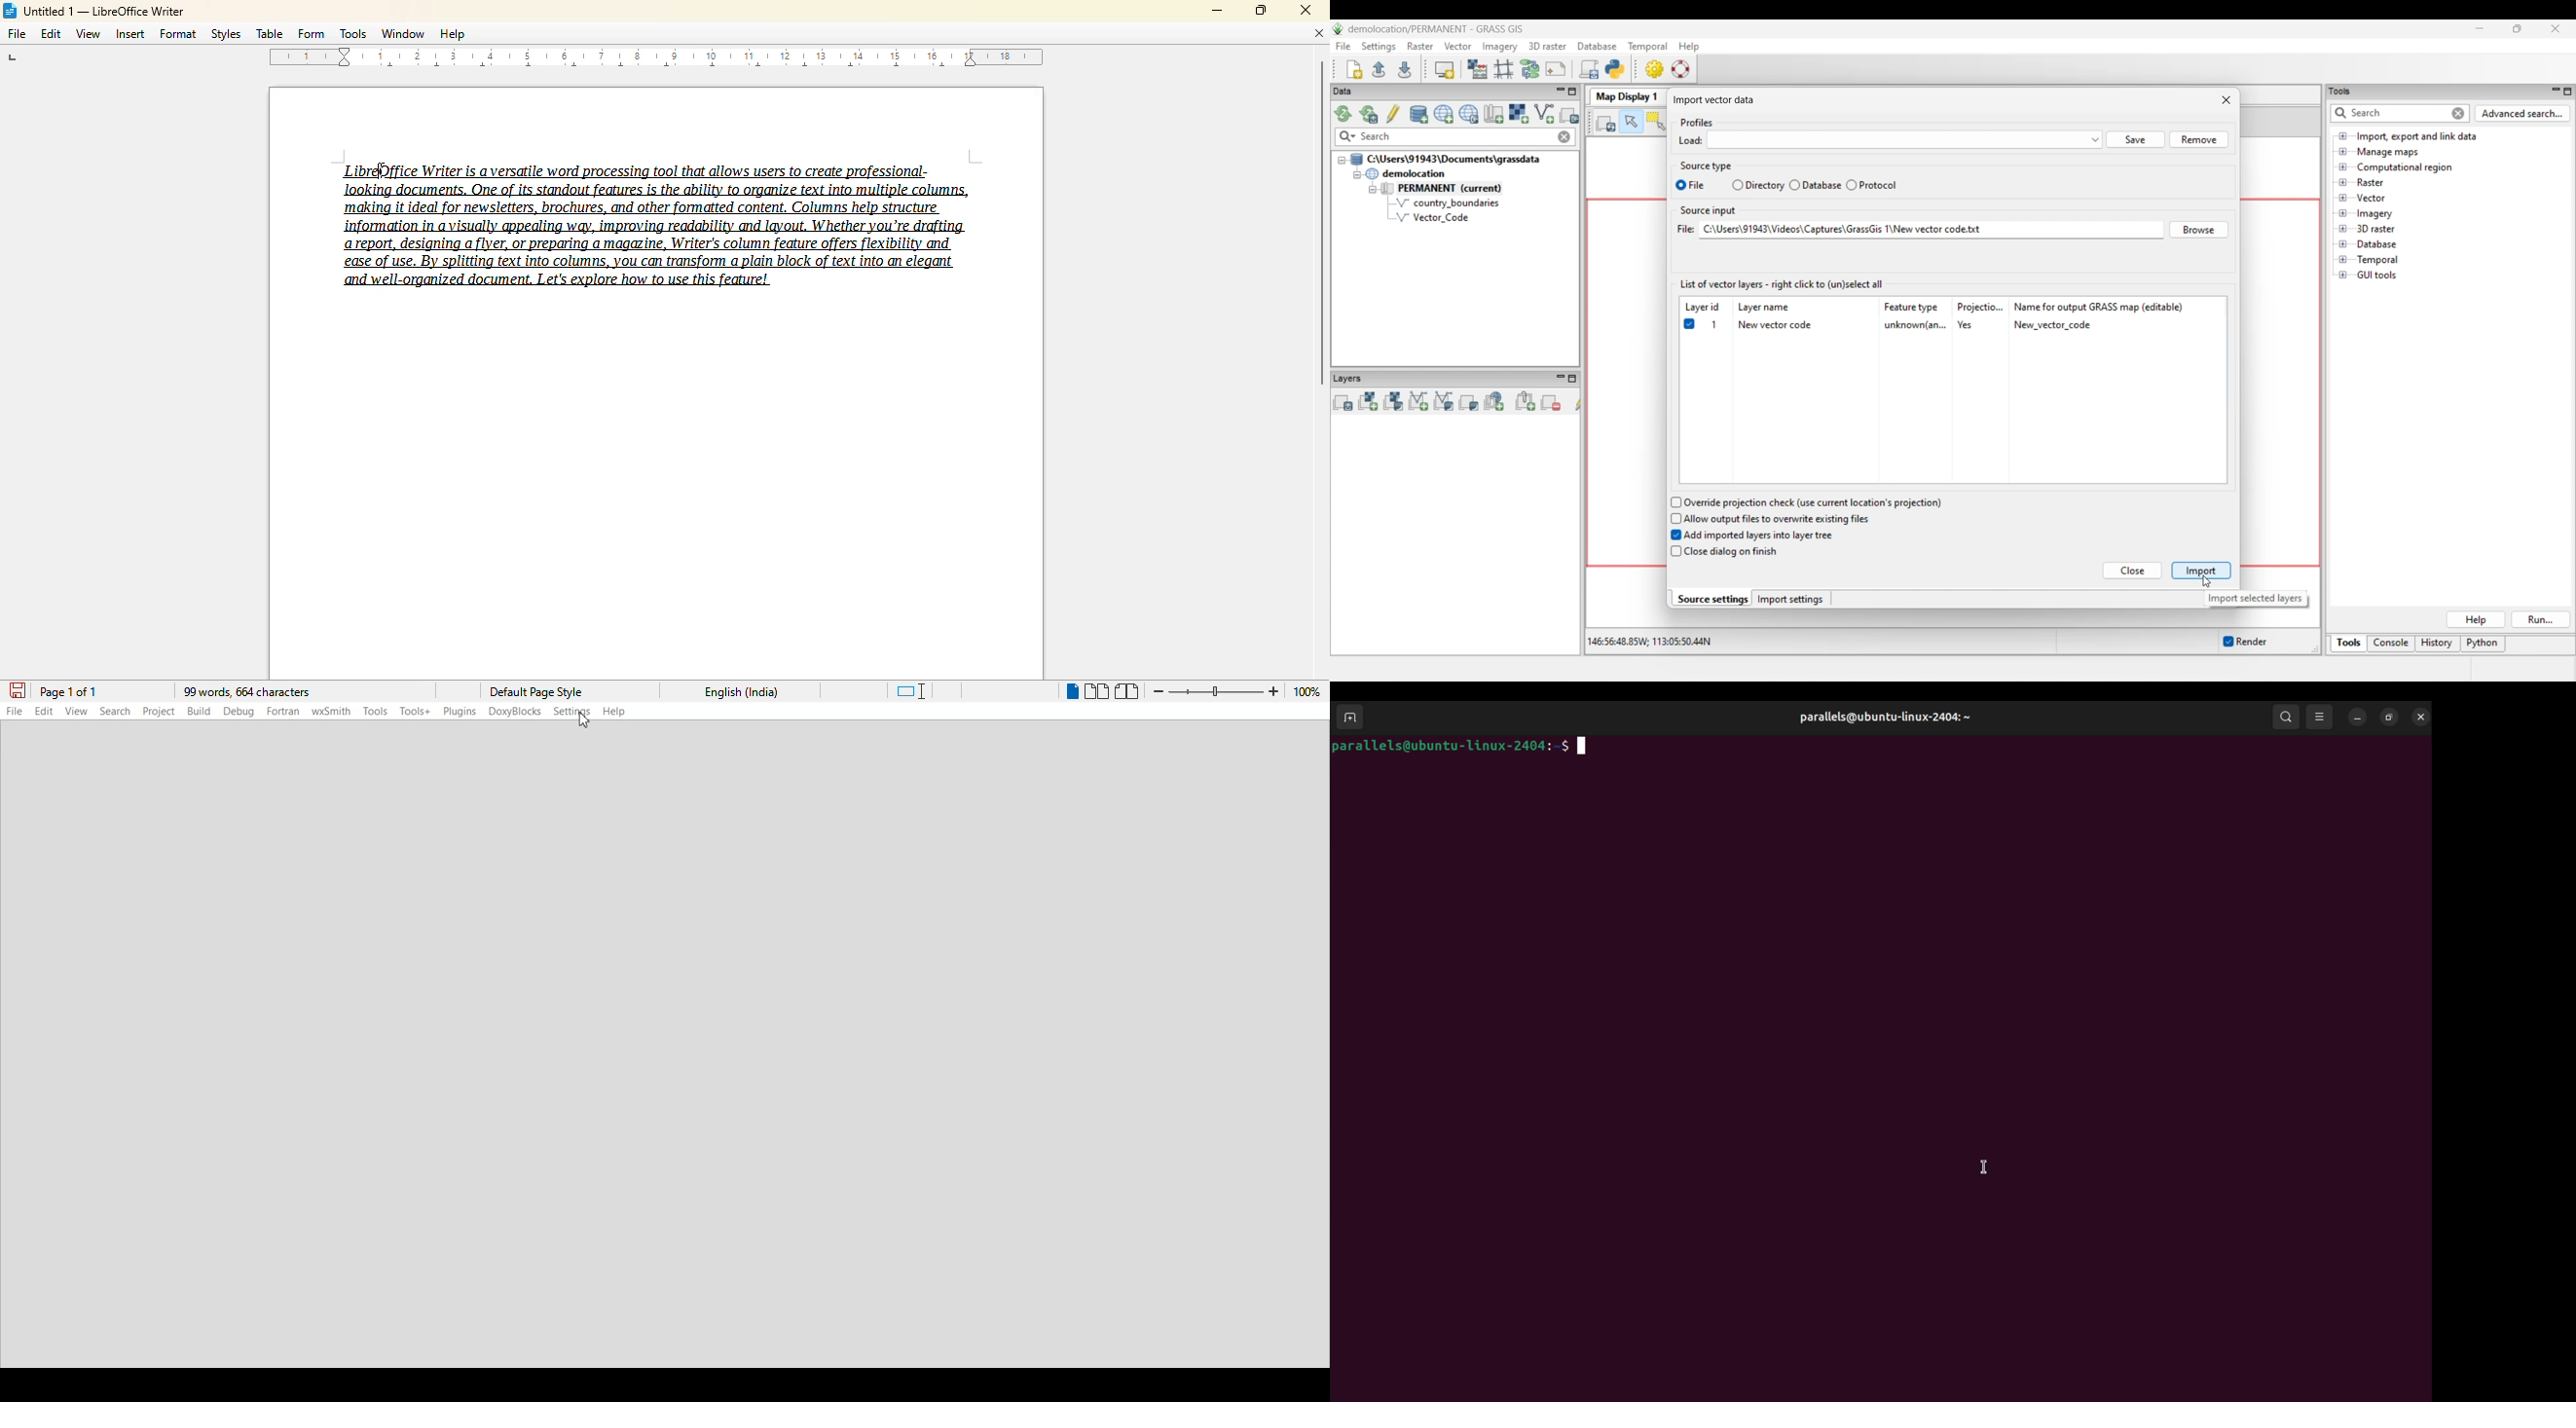 The height and width of the screenshot is (1428, 2576). Describe the element at coordinates (1157, 690) in the screenshot. I see `zoom out` at that location.